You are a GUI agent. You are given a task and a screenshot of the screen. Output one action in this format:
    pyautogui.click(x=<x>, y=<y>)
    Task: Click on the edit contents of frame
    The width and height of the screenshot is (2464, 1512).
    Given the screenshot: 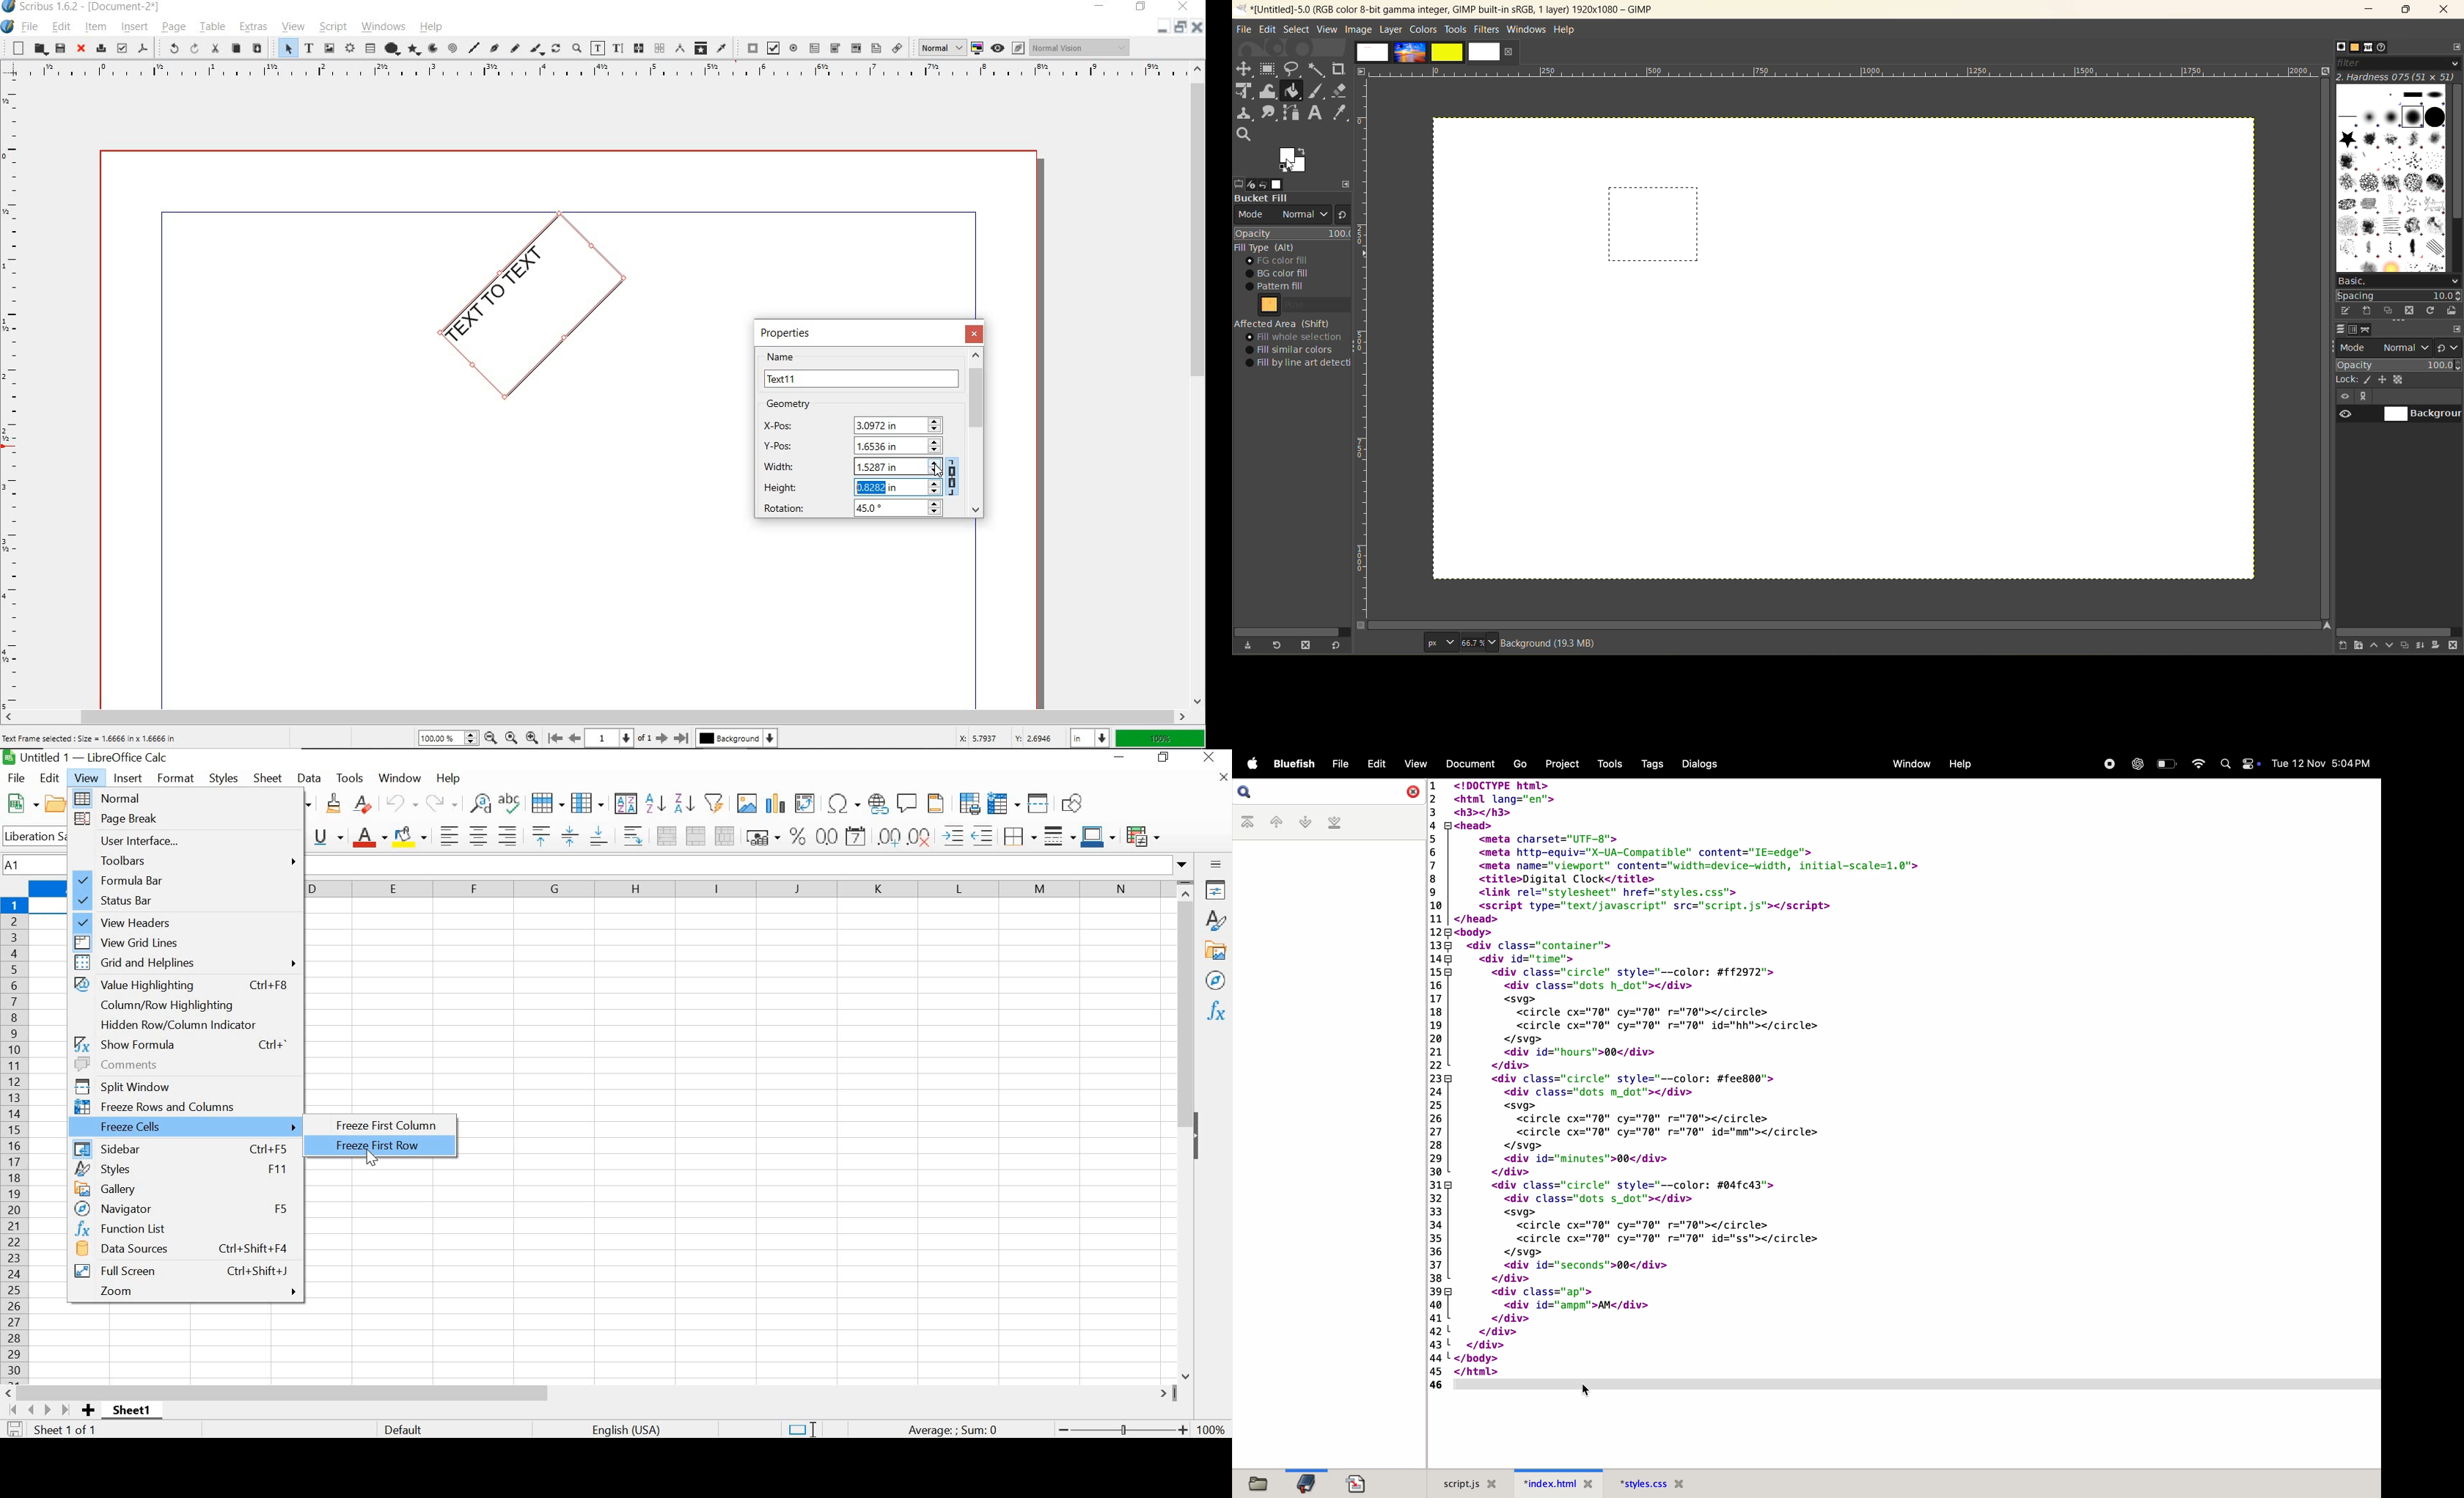 What is the action you would take?
    pyautogui.click(x=598, y=47)
    